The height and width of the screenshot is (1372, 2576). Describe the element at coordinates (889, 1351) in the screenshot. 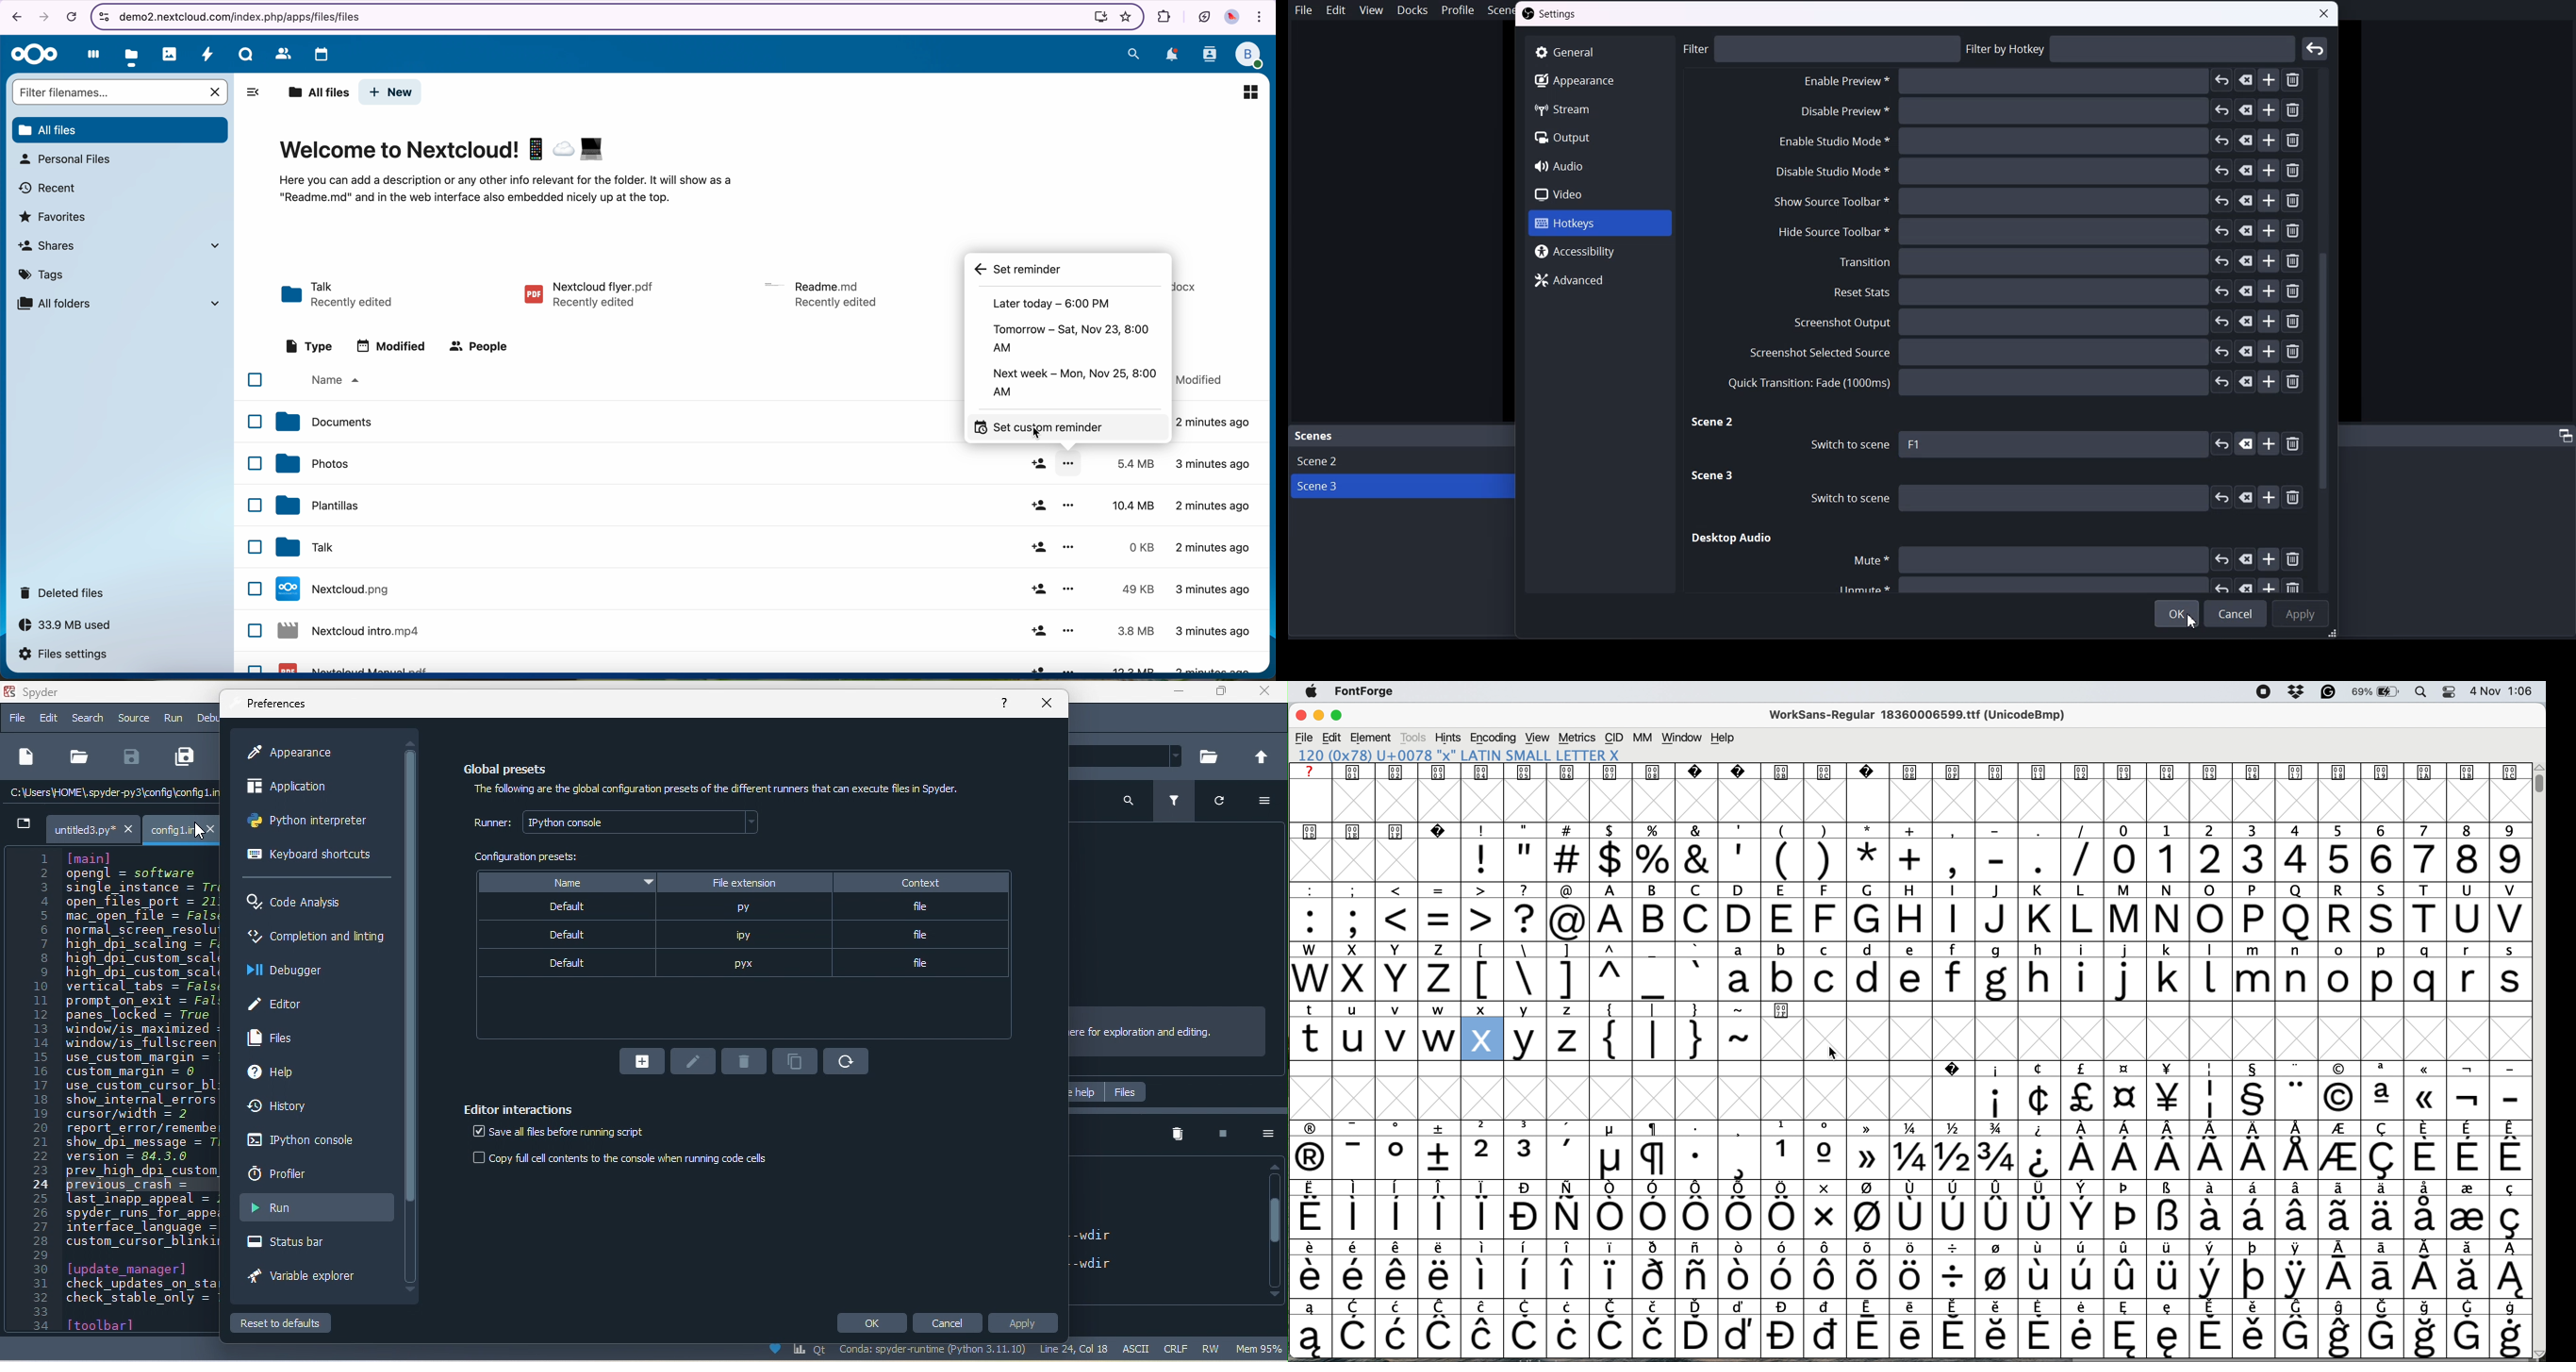

I see `conda spyde runtime` at that location.